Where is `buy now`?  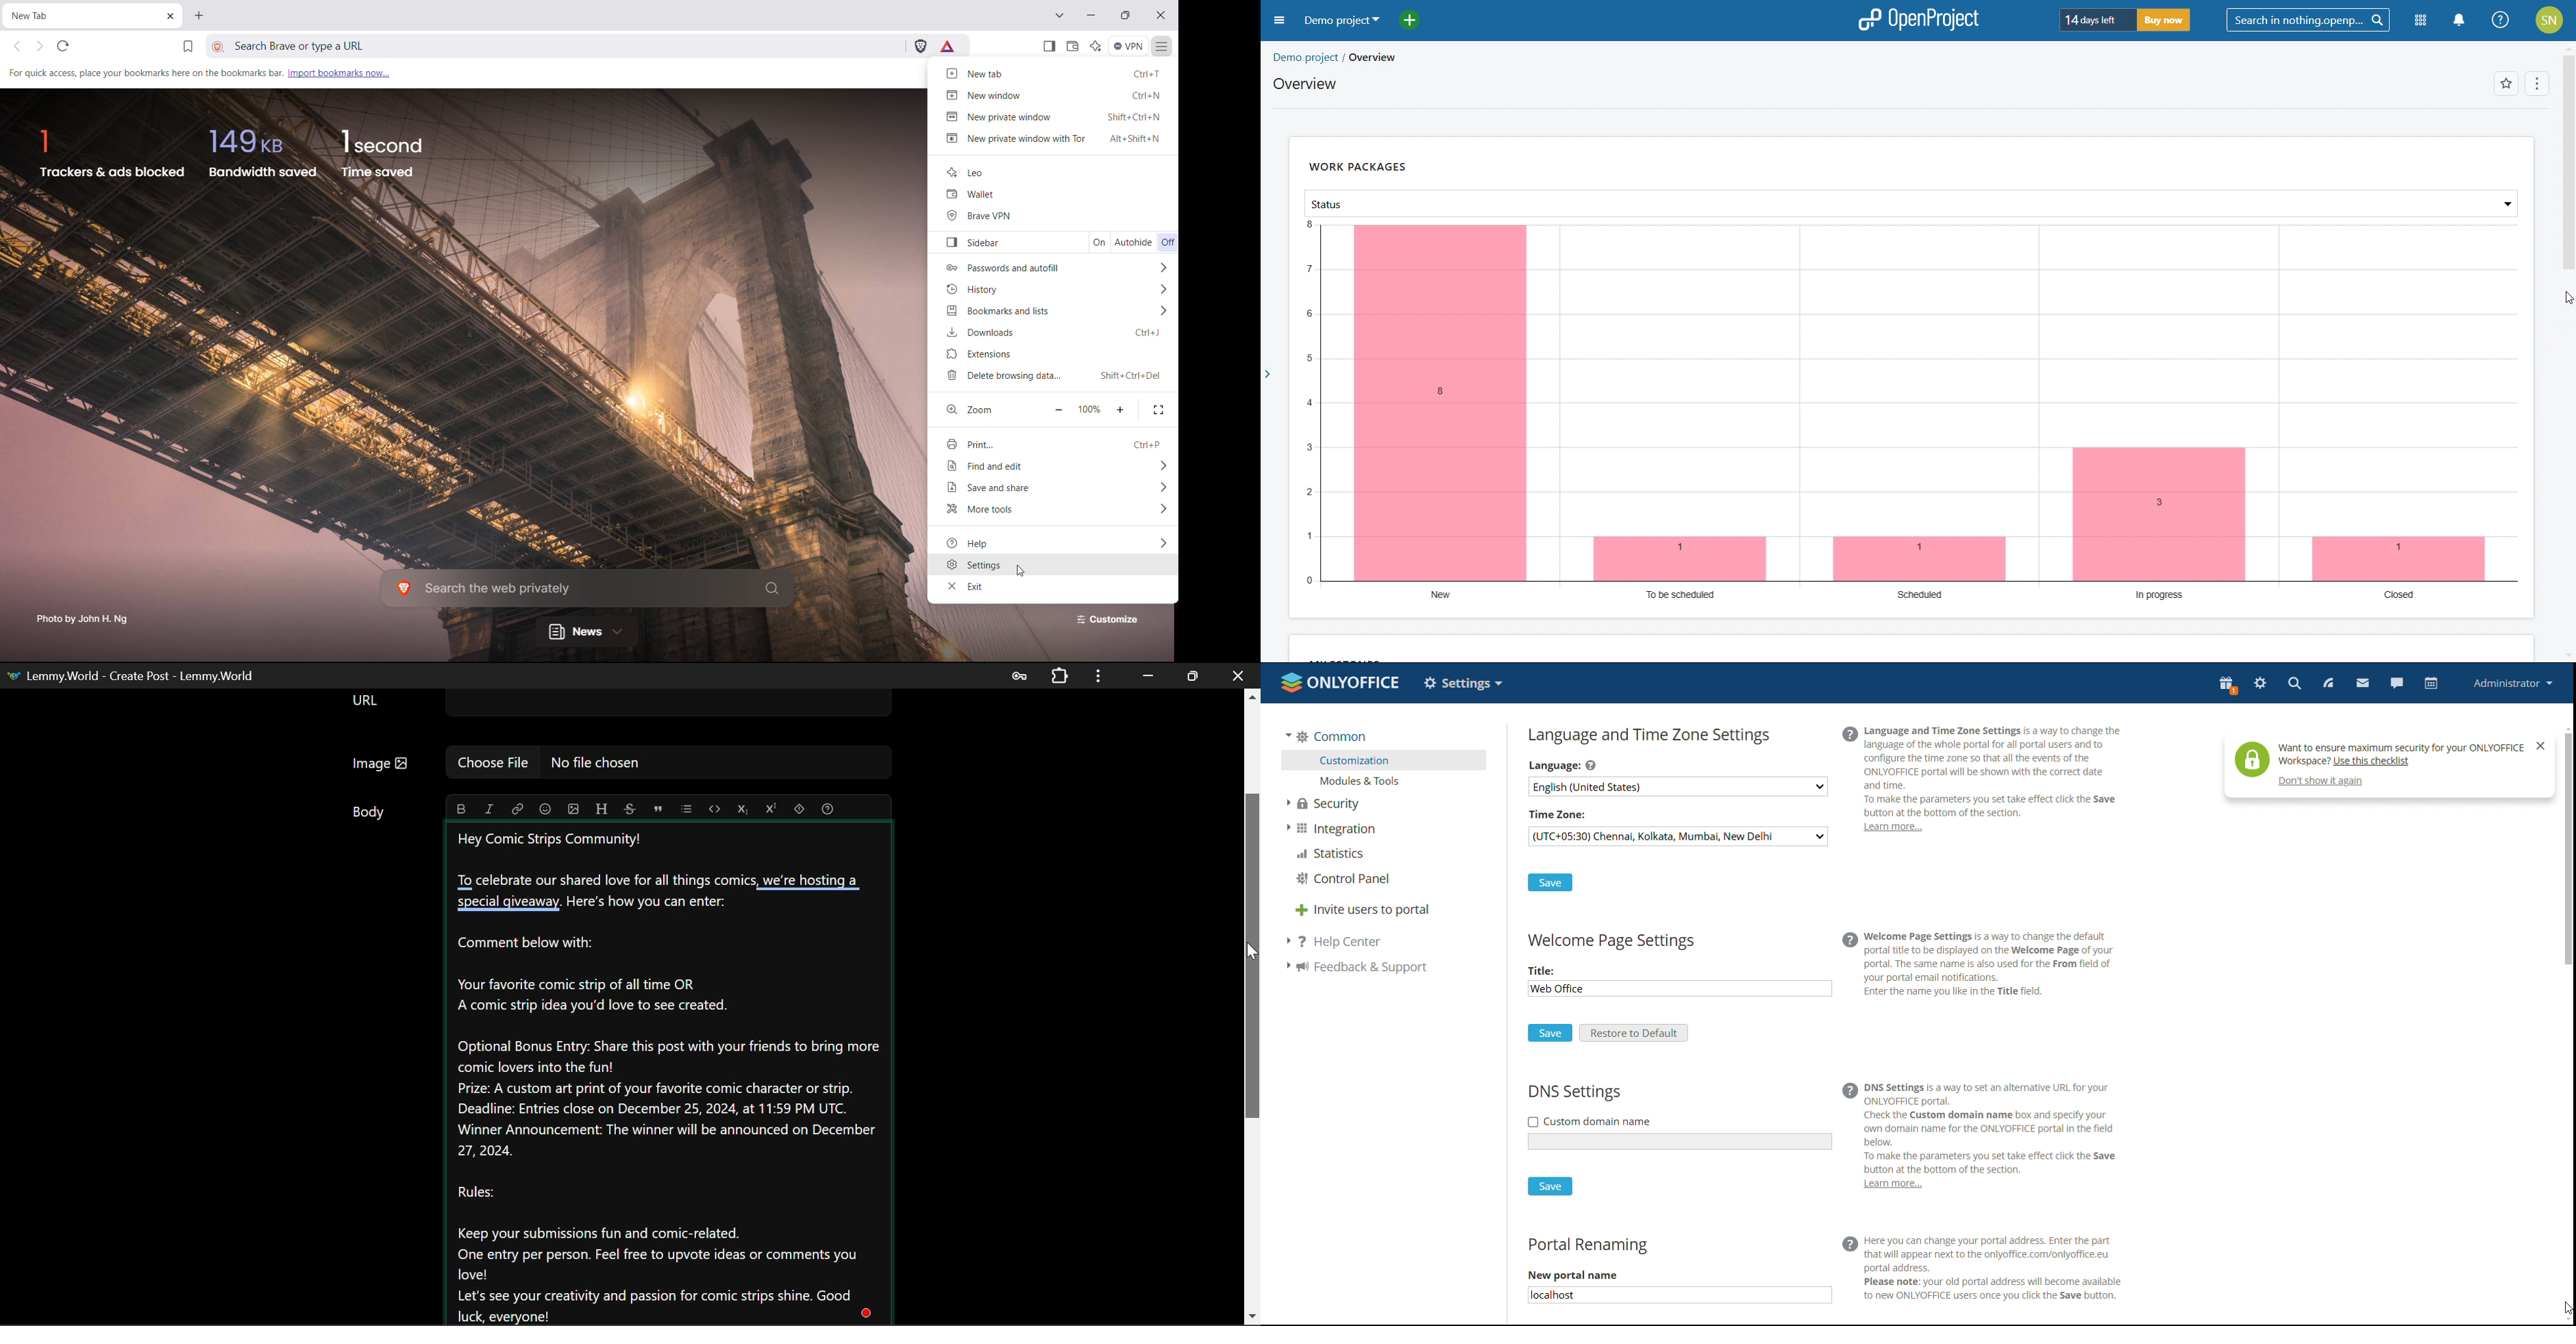 buy now is located at coordinates (2164, 21).